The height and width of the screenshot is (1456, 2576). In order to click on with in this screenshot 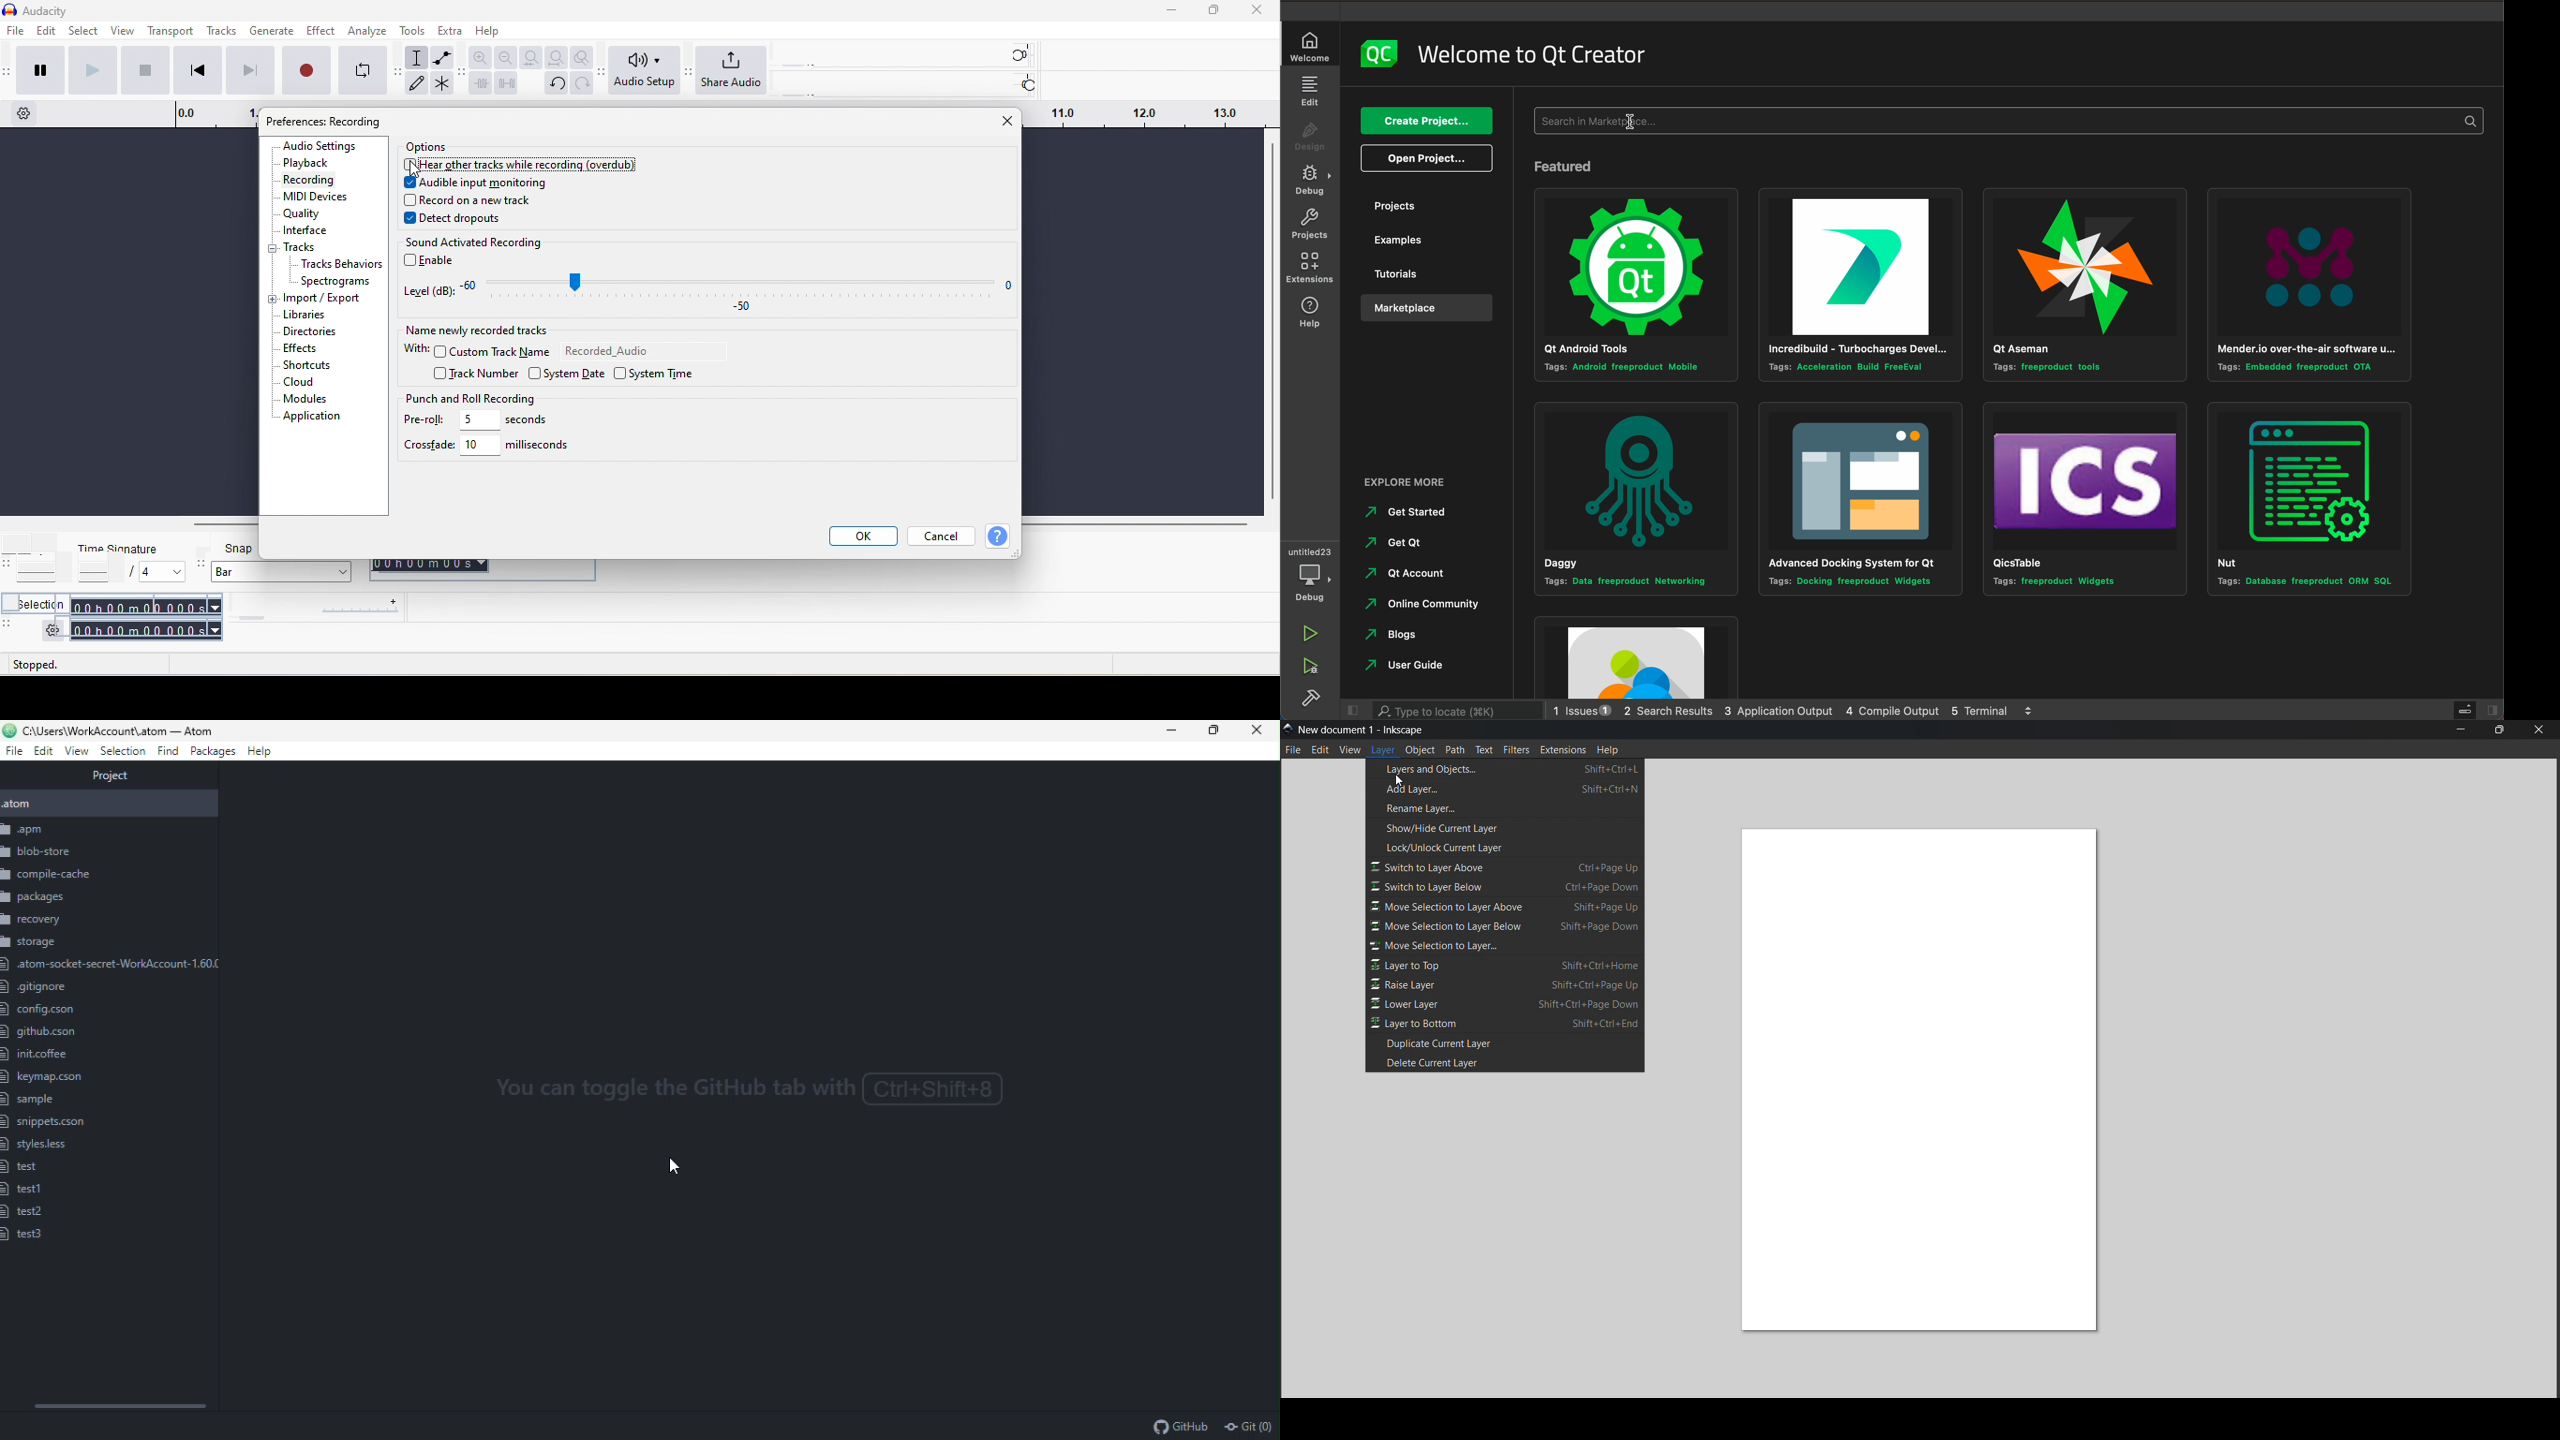, I will do `click(413, 349)`.